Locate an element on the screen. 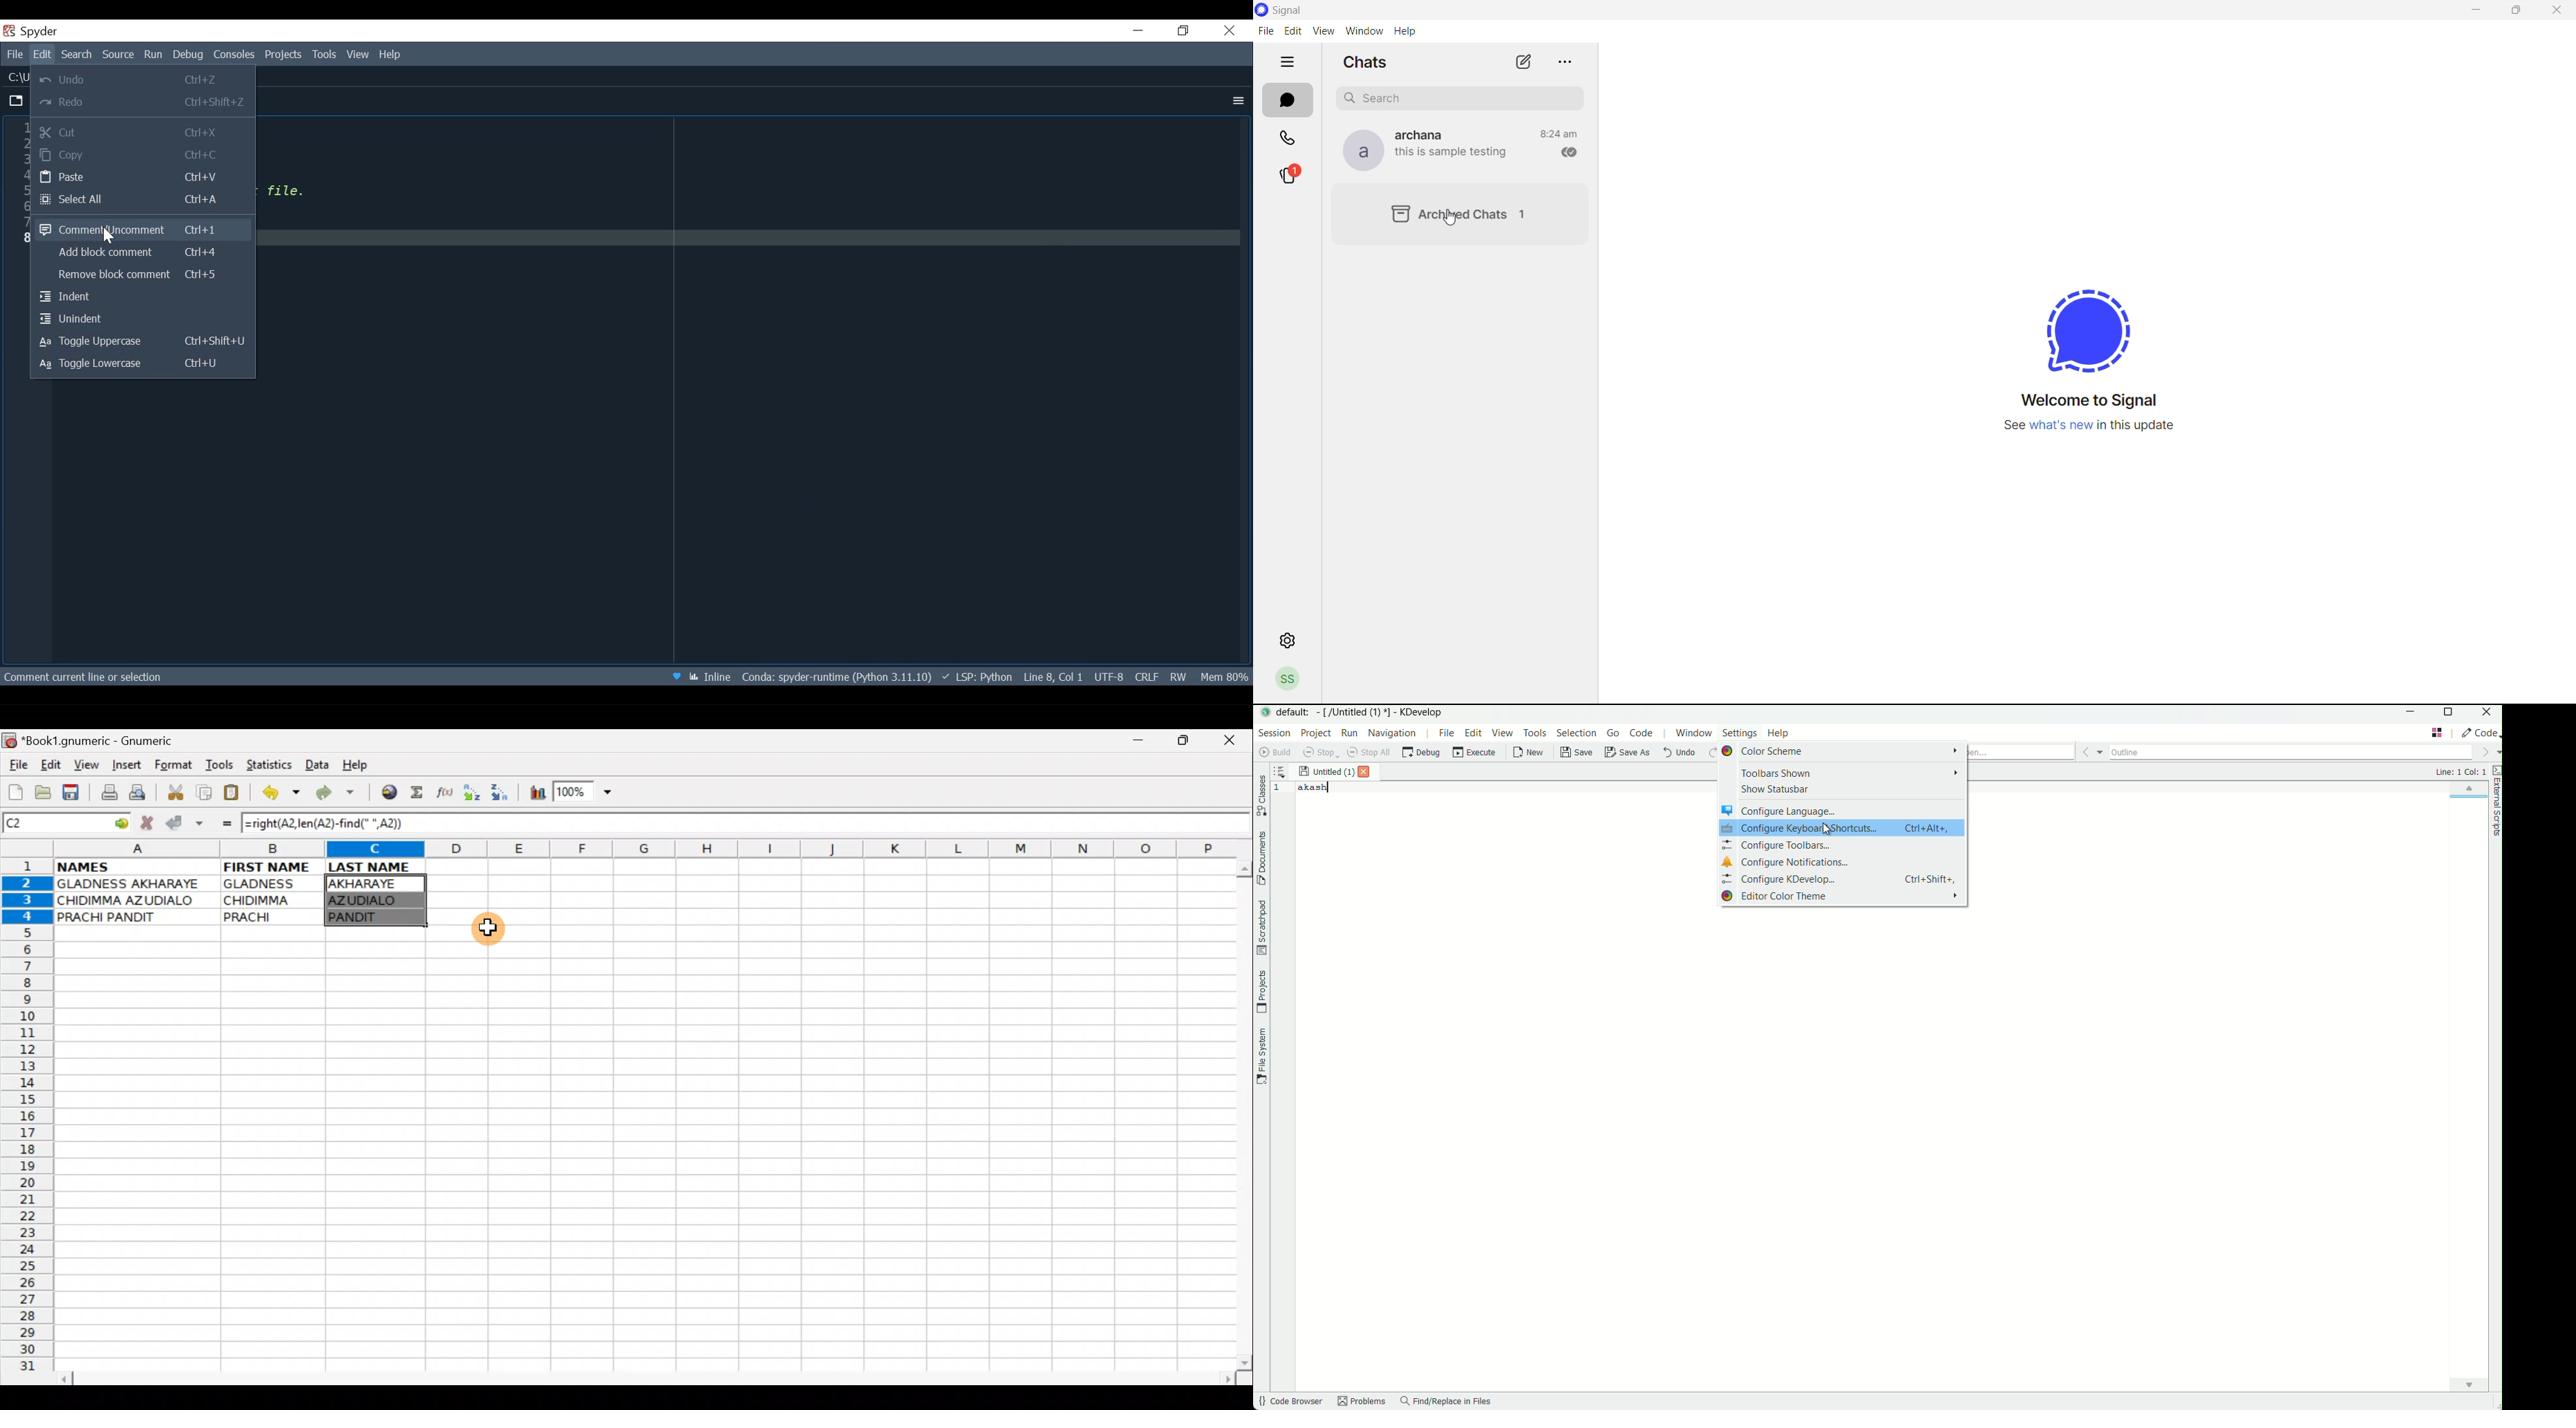  project menu is located at coordinates (1315, 733).